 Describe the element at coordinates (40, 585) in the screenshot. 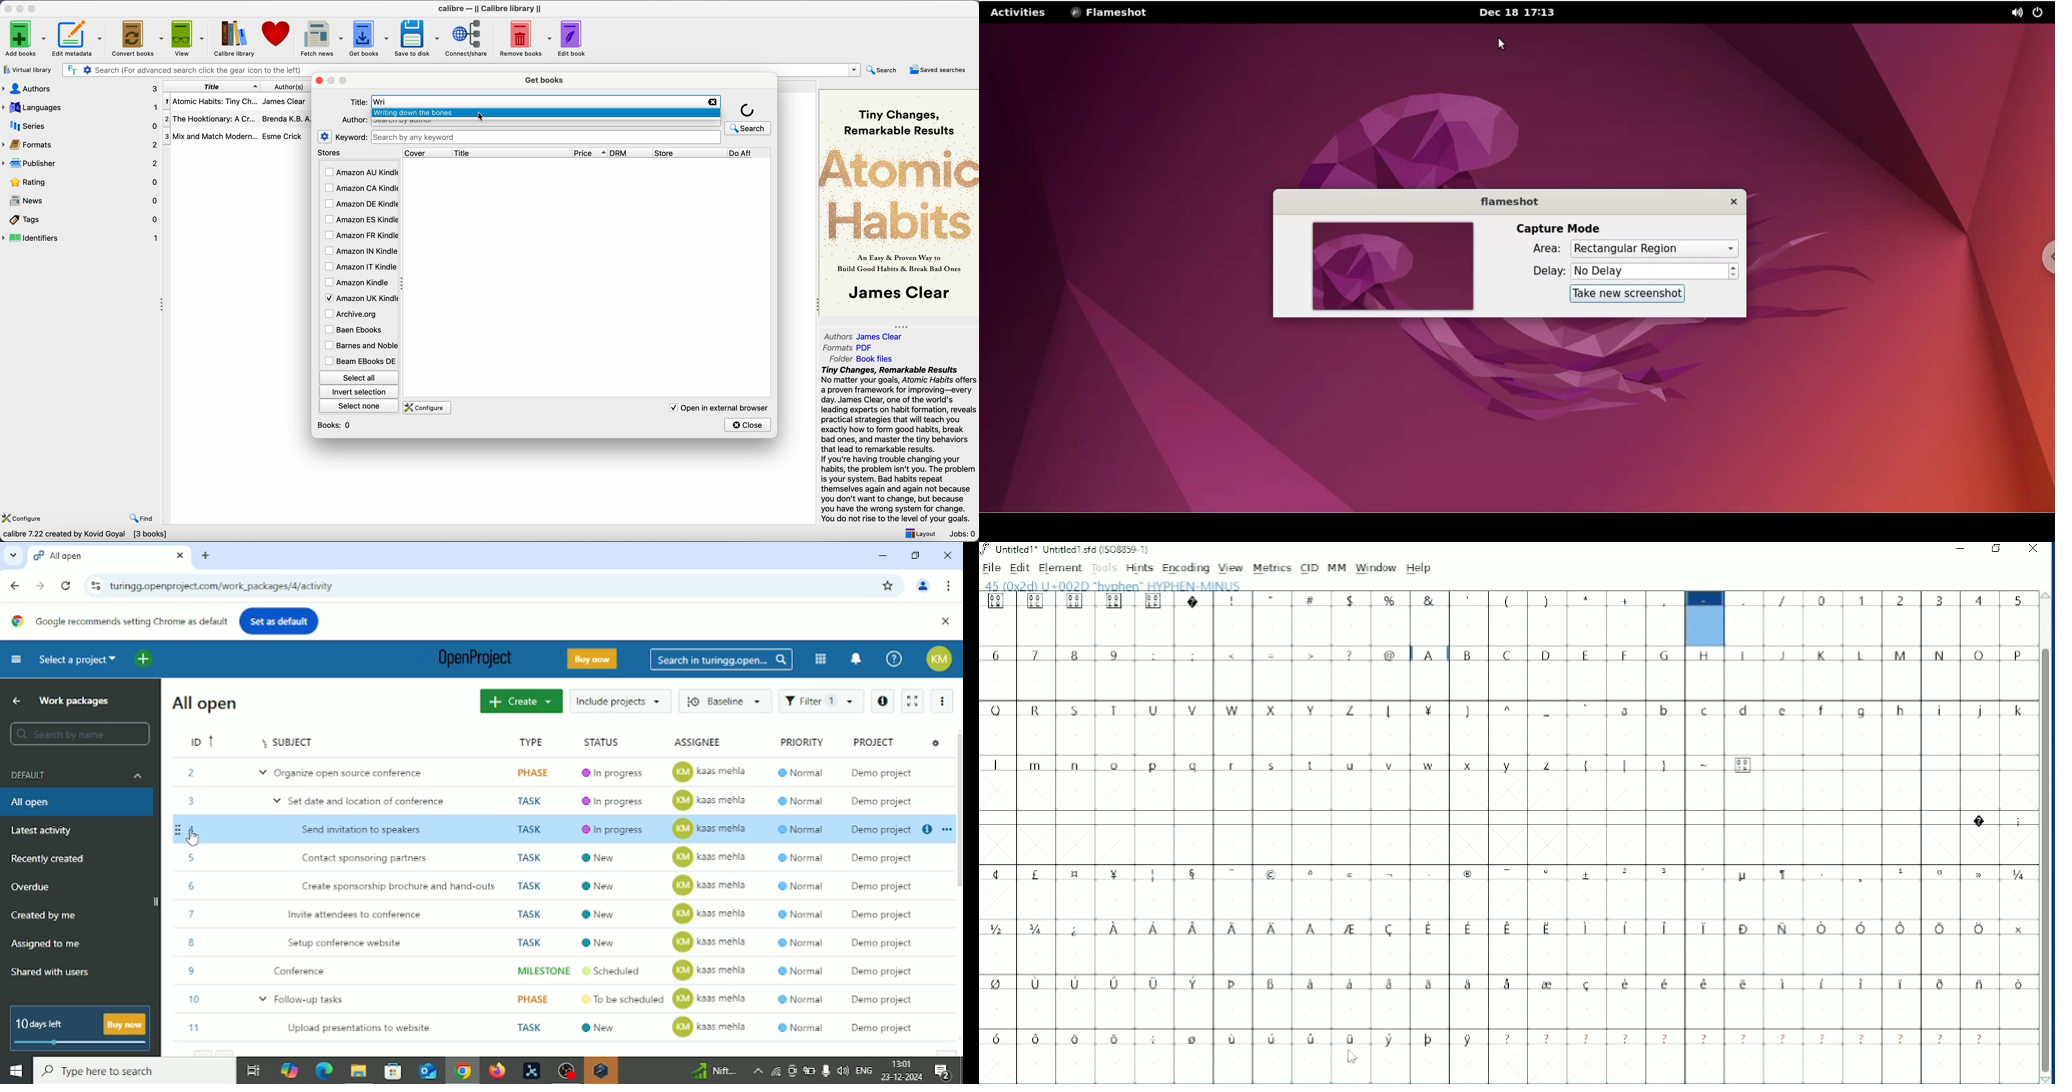

I see `Forward` at that location.